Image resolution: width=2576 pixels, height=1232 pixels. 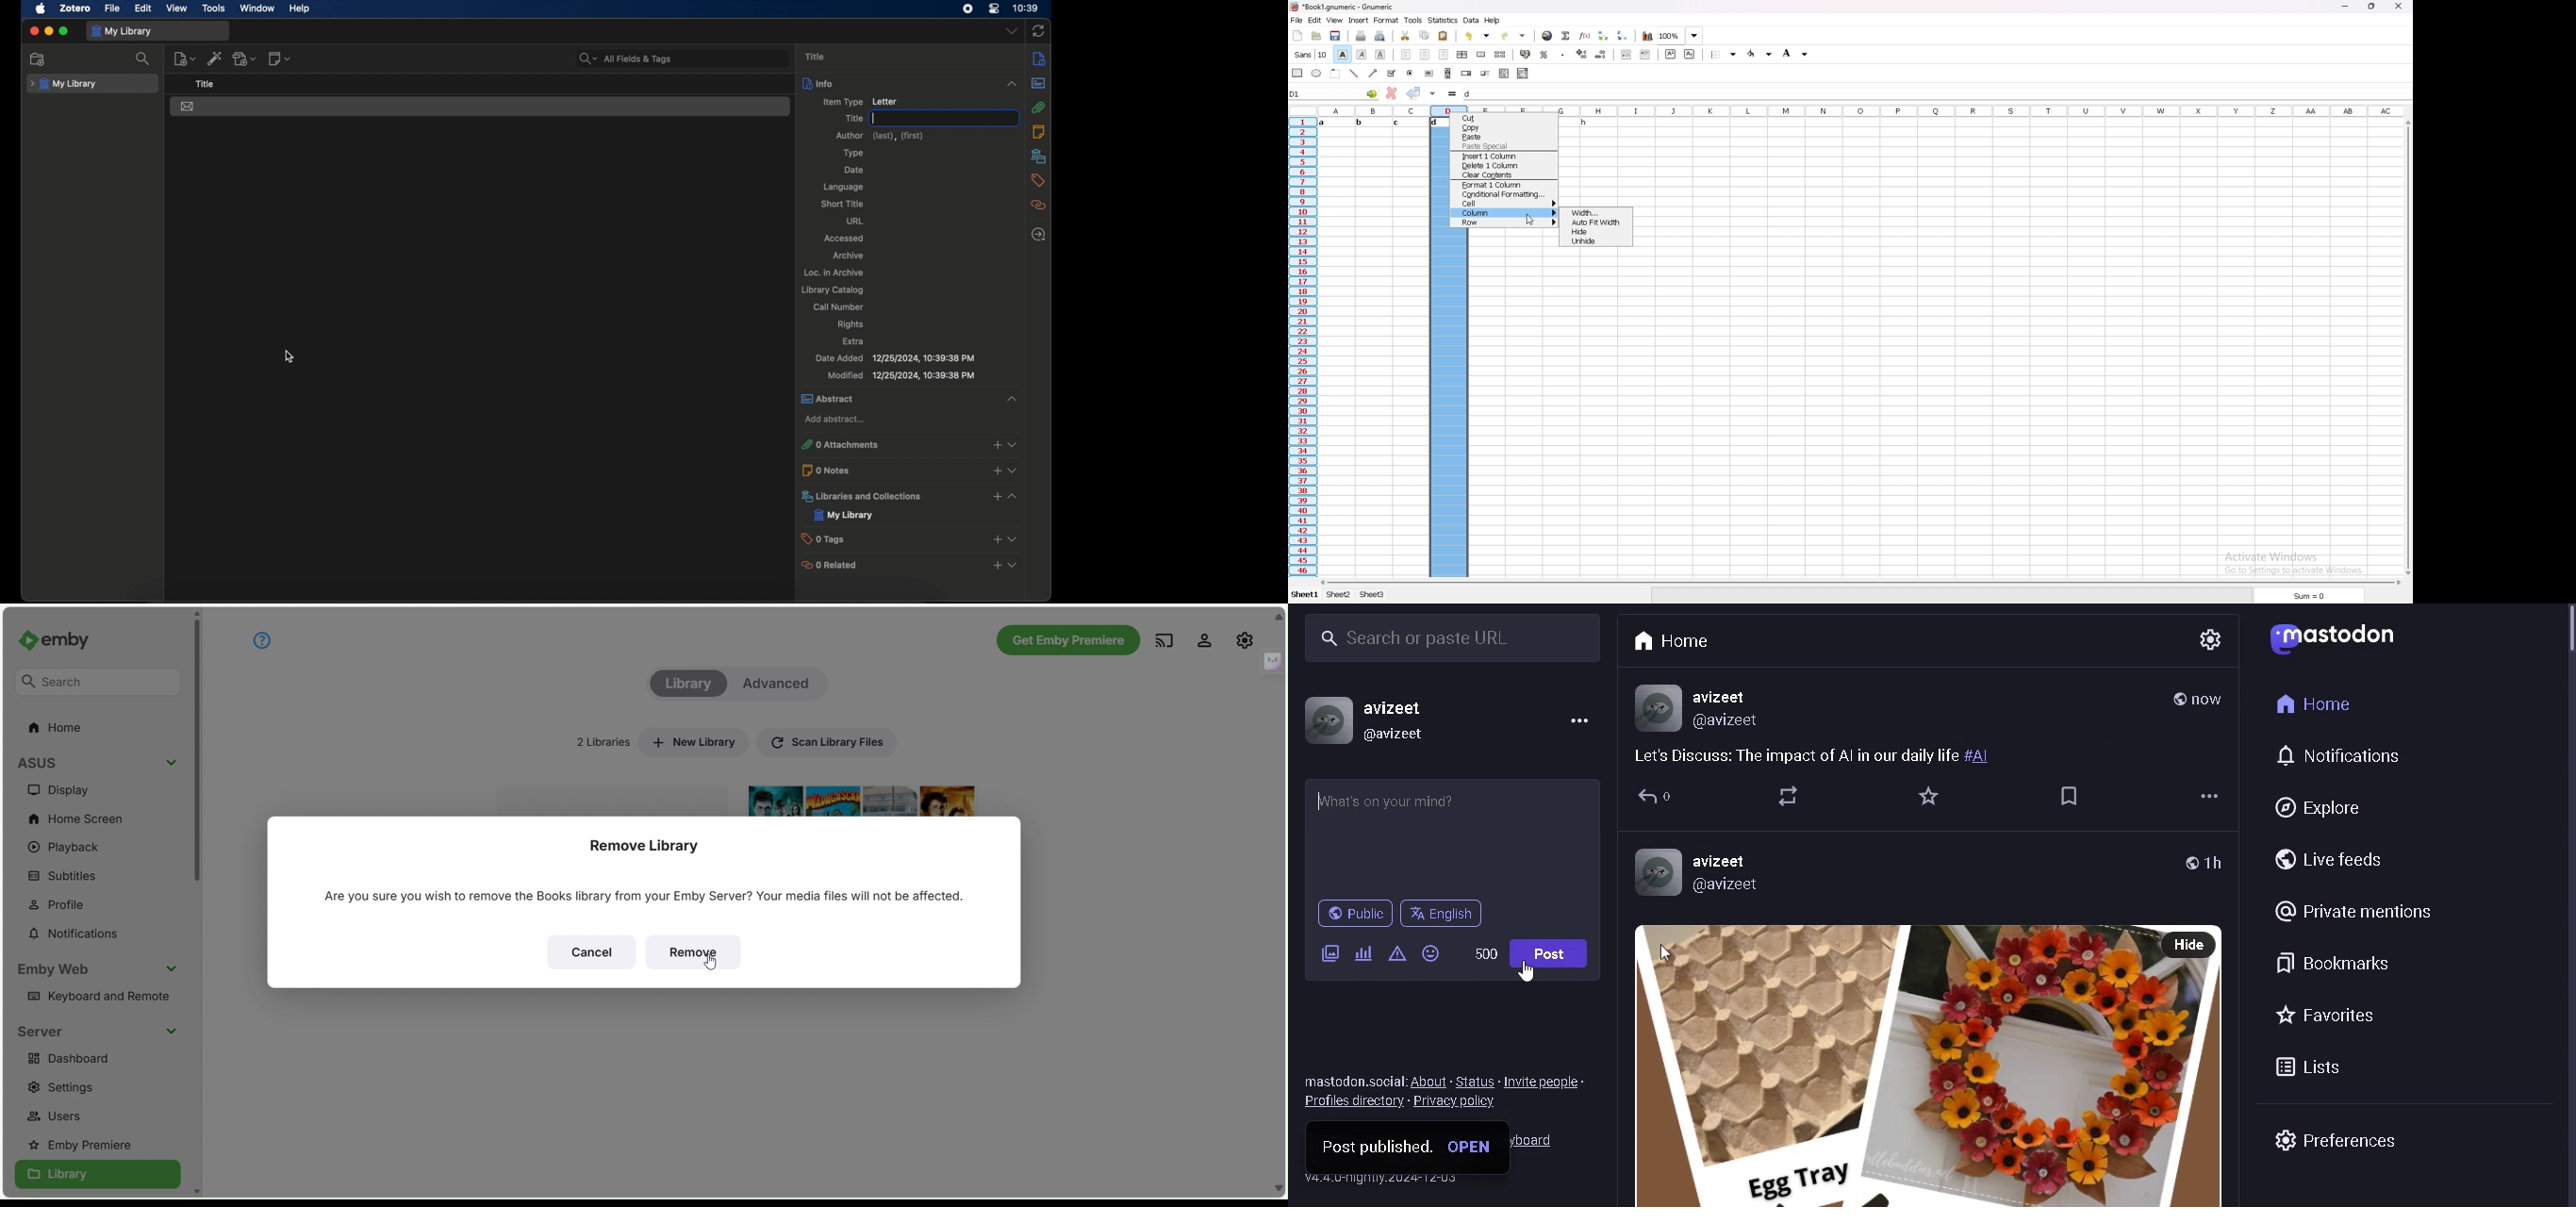 I want to click on screen recorder, so click(x=968, y=9).